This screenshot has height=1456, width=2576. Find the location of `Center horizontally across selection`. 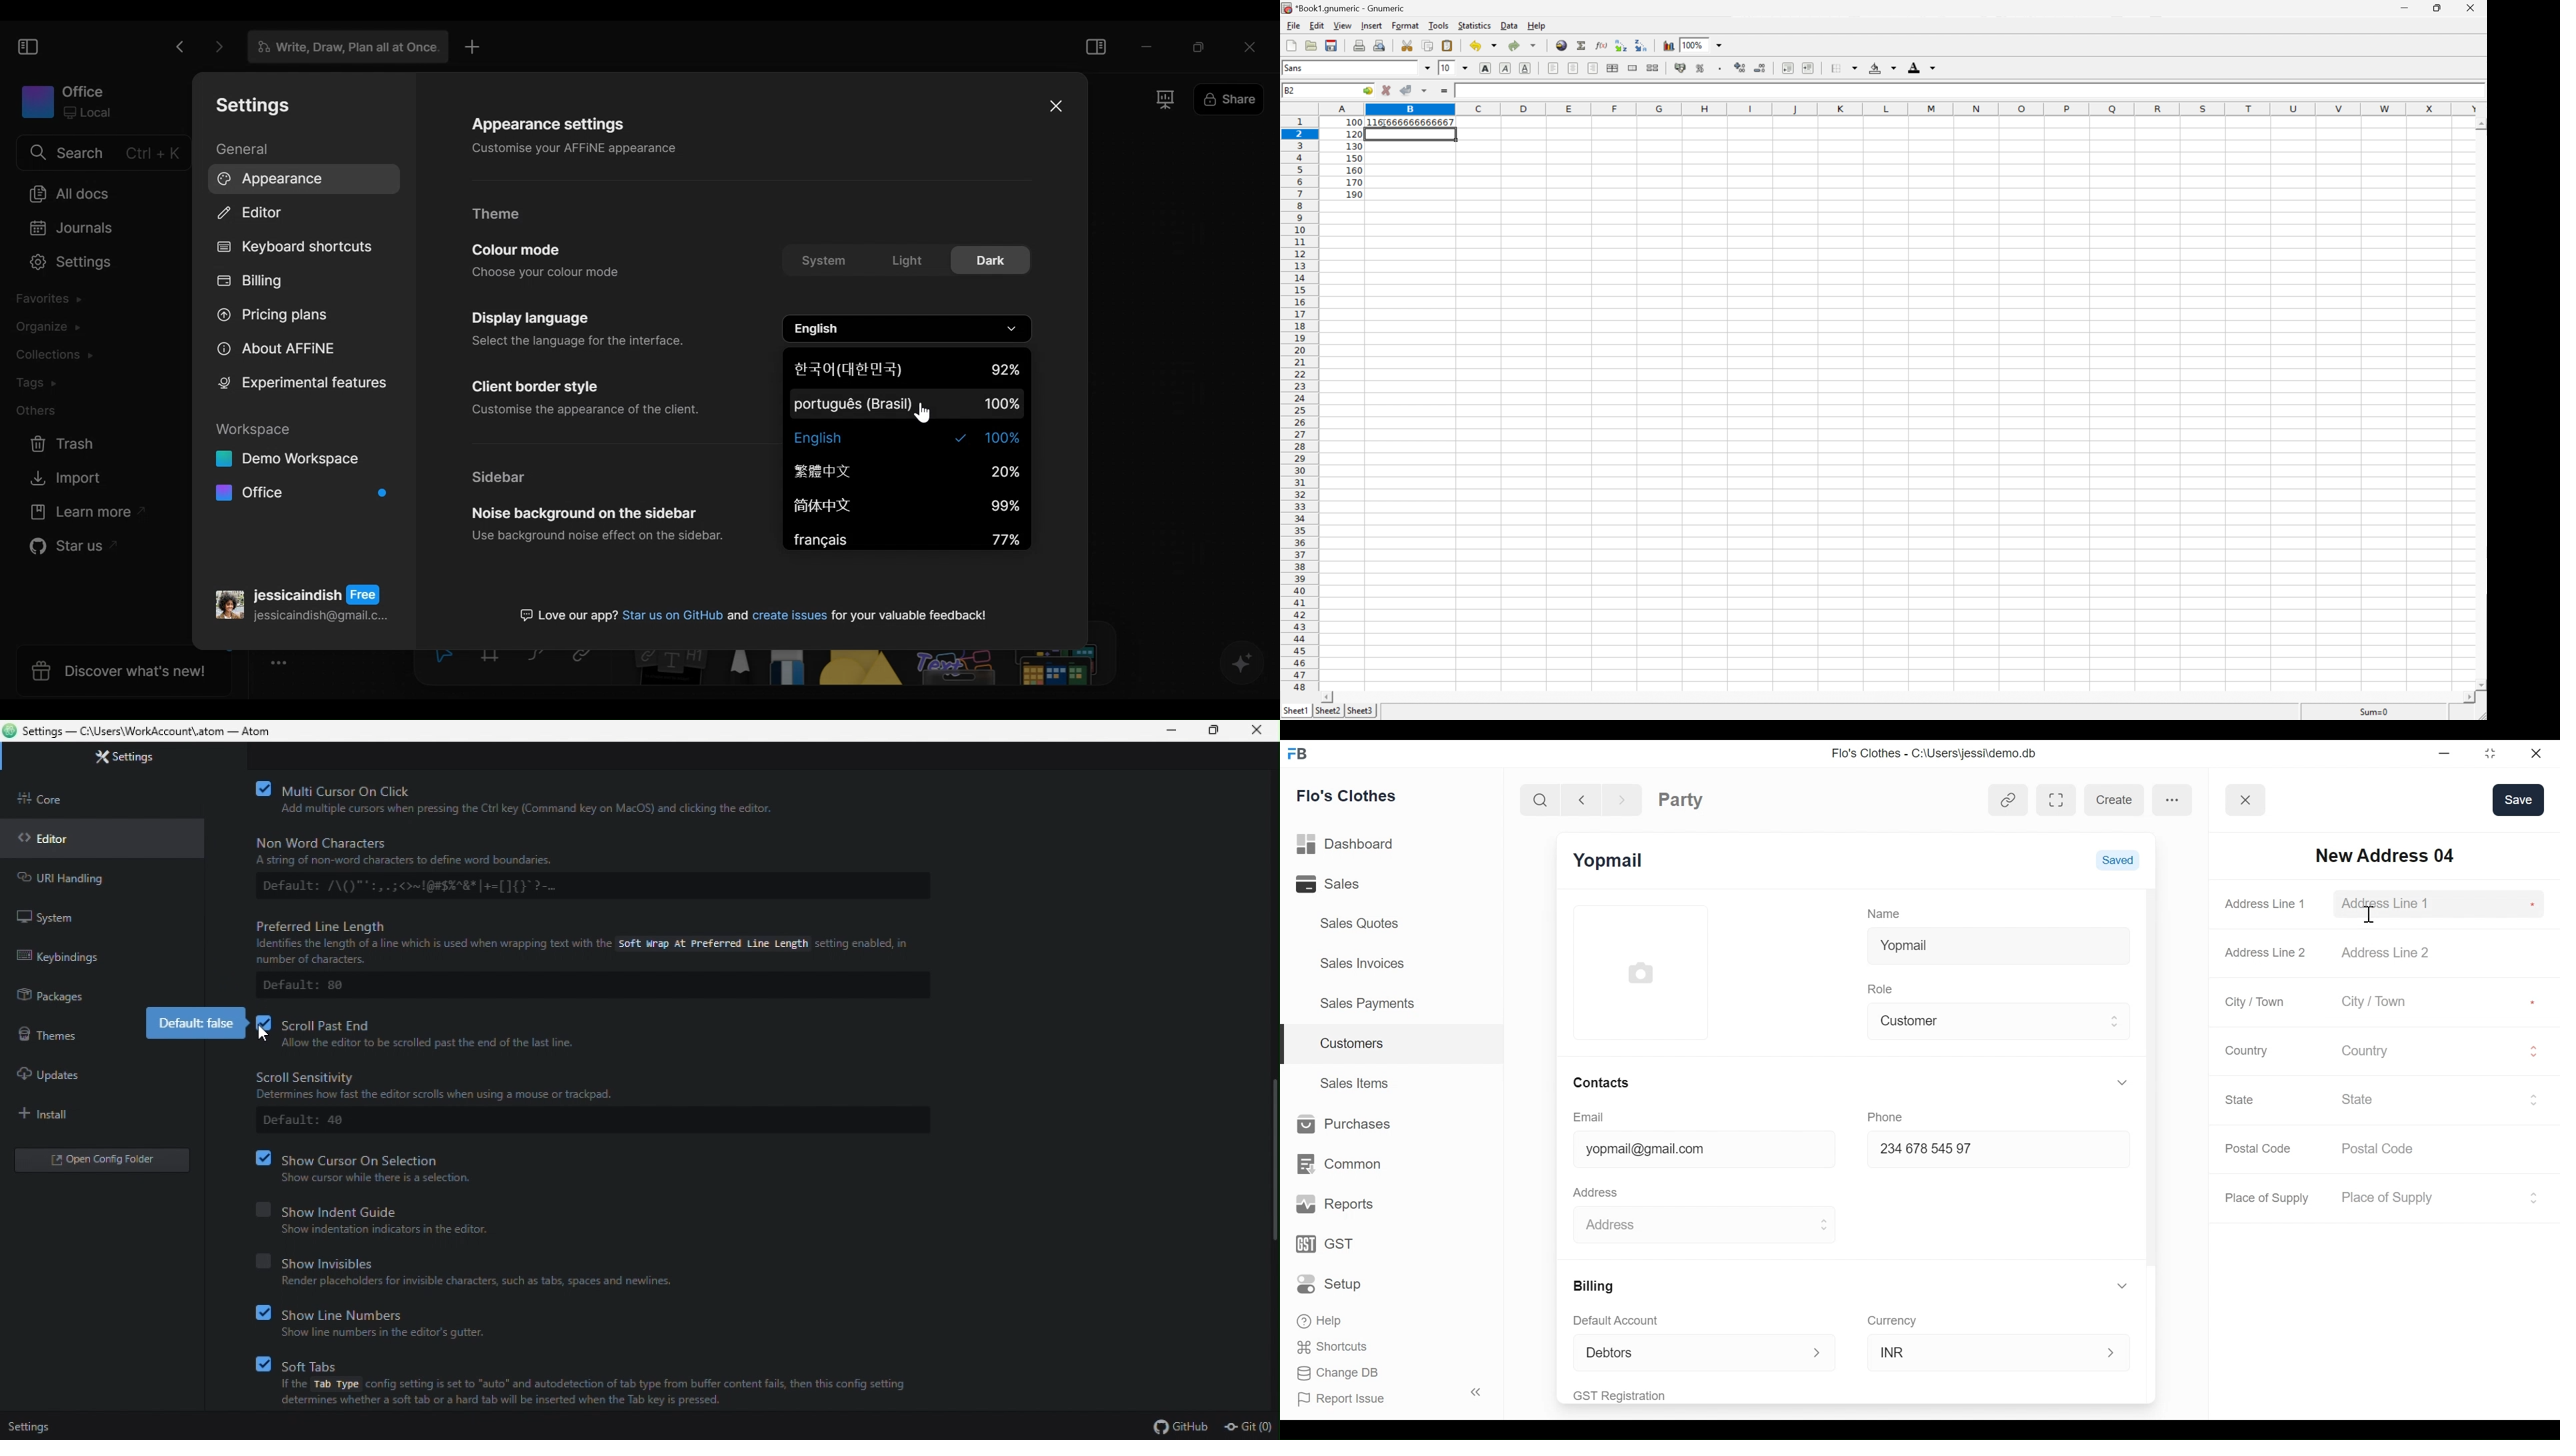

Center horizontally across selection is located at coordinates (1612, 68).